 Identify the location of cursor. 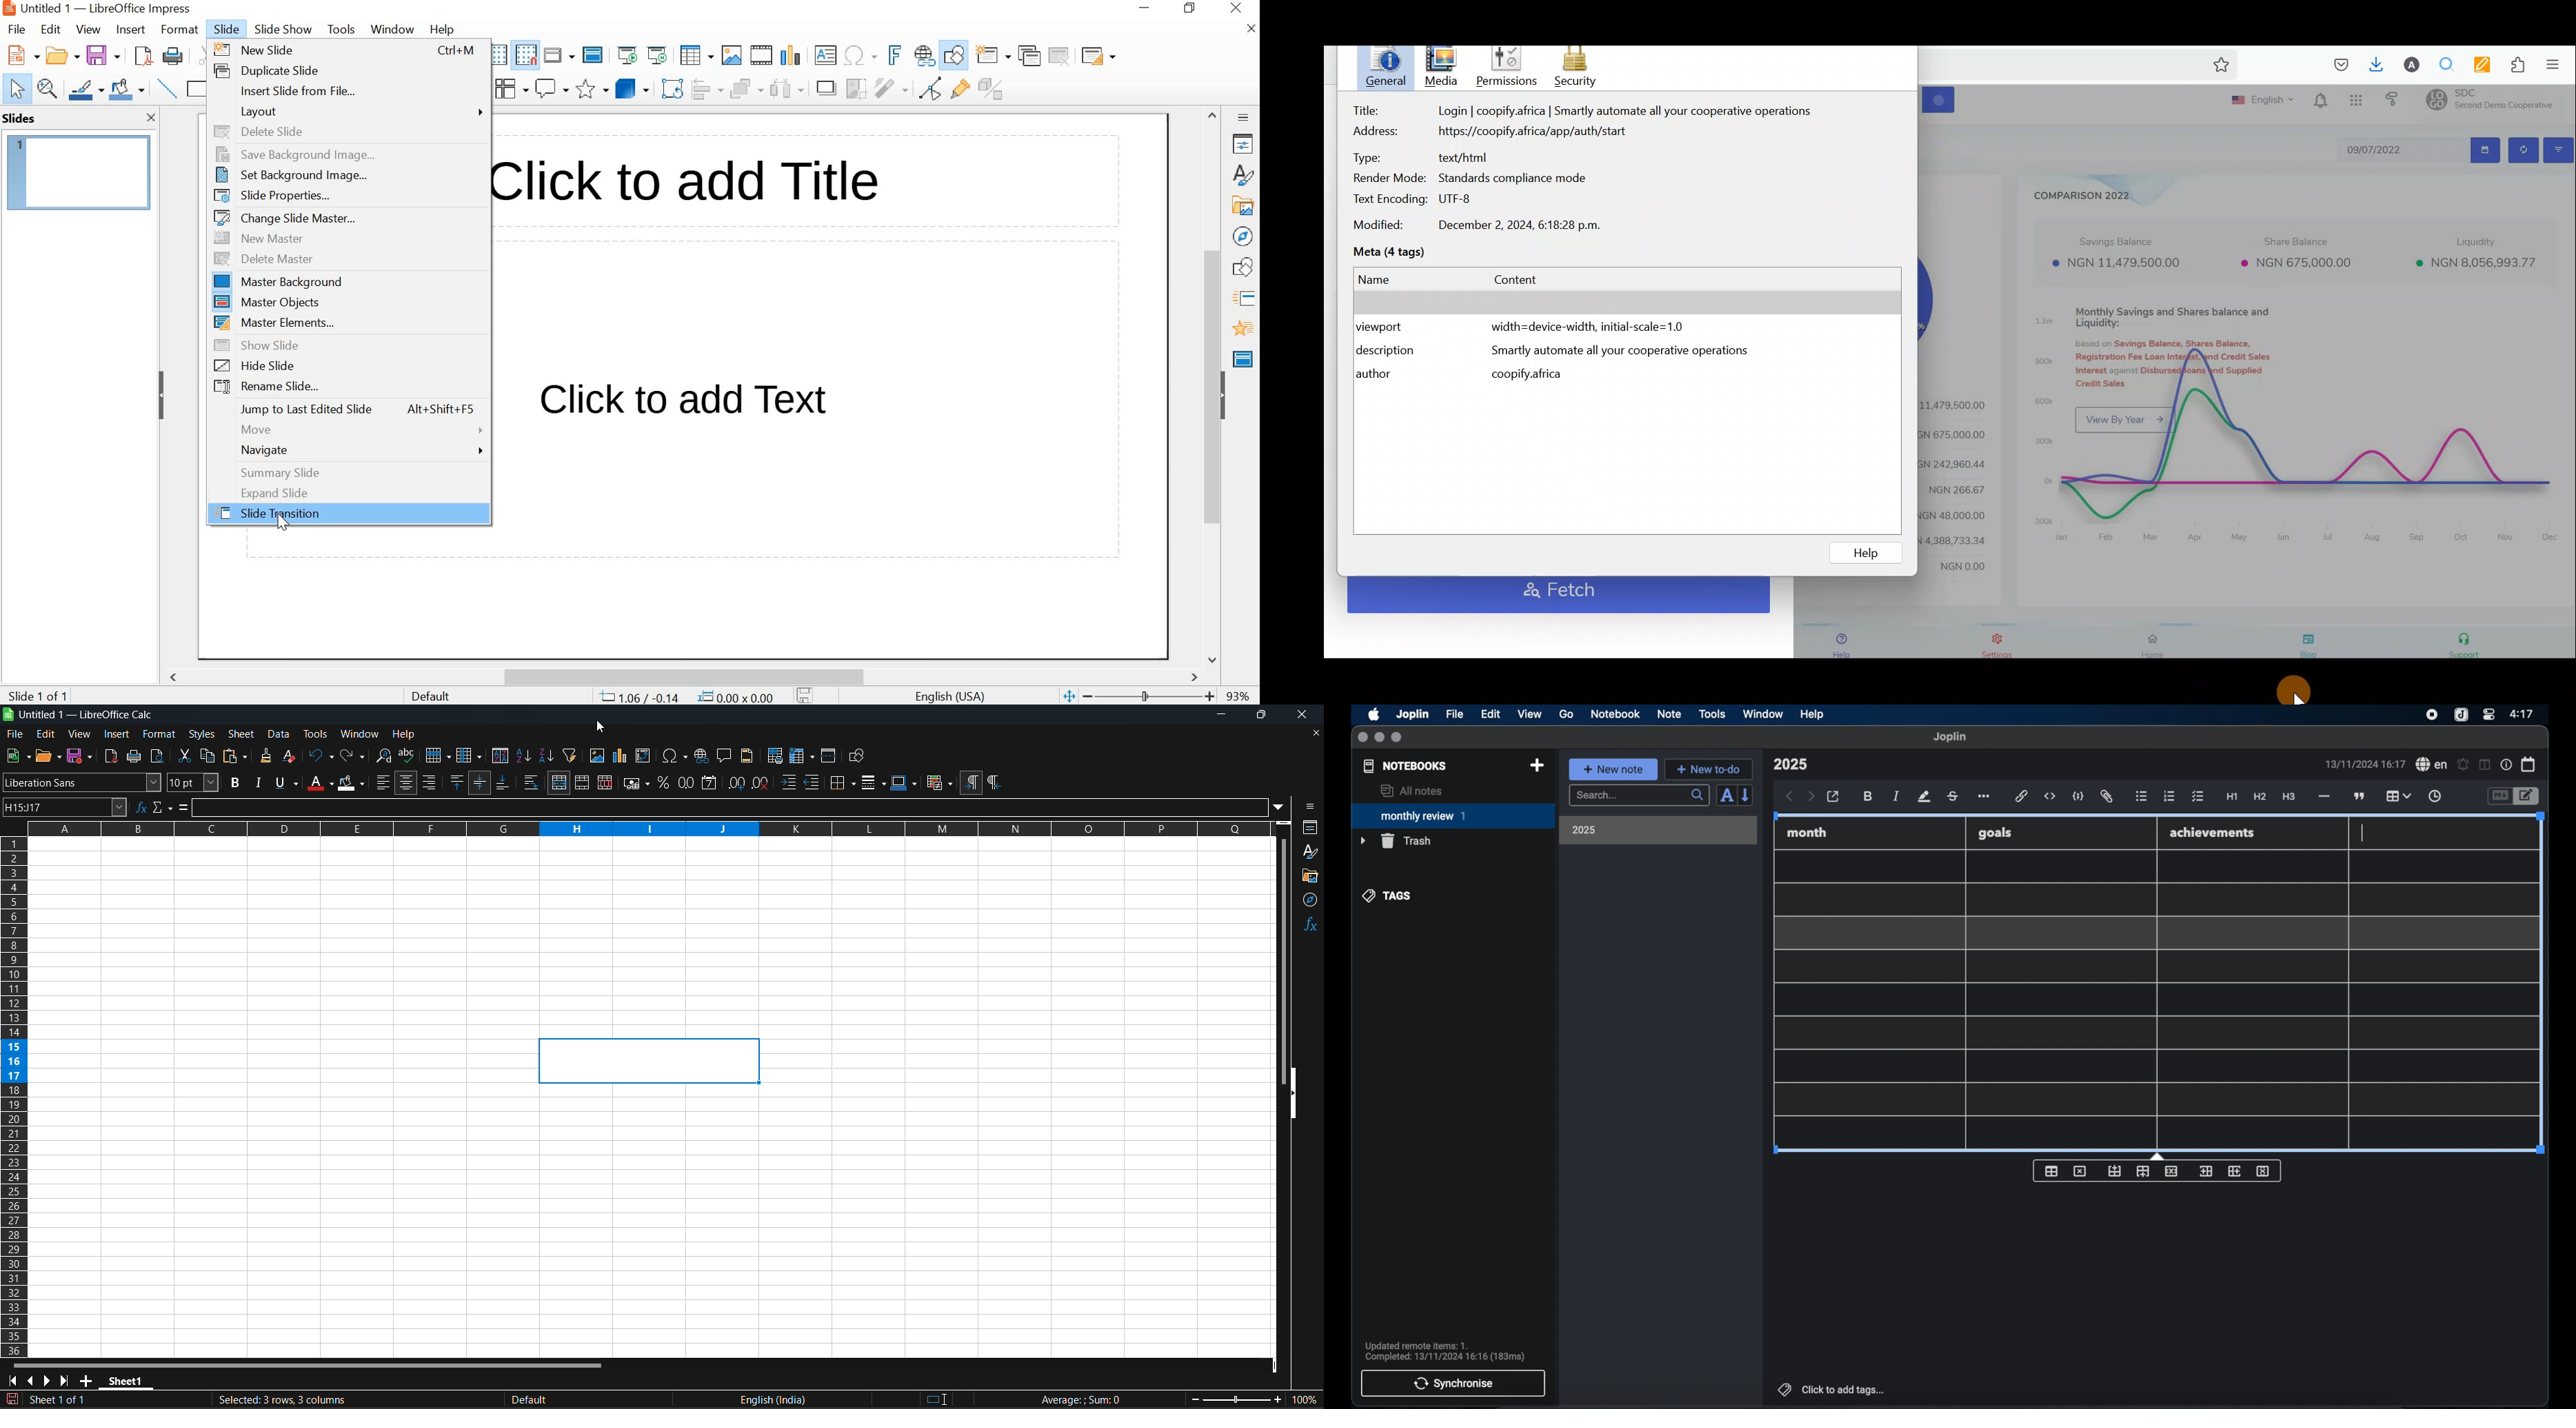
(603, 726).